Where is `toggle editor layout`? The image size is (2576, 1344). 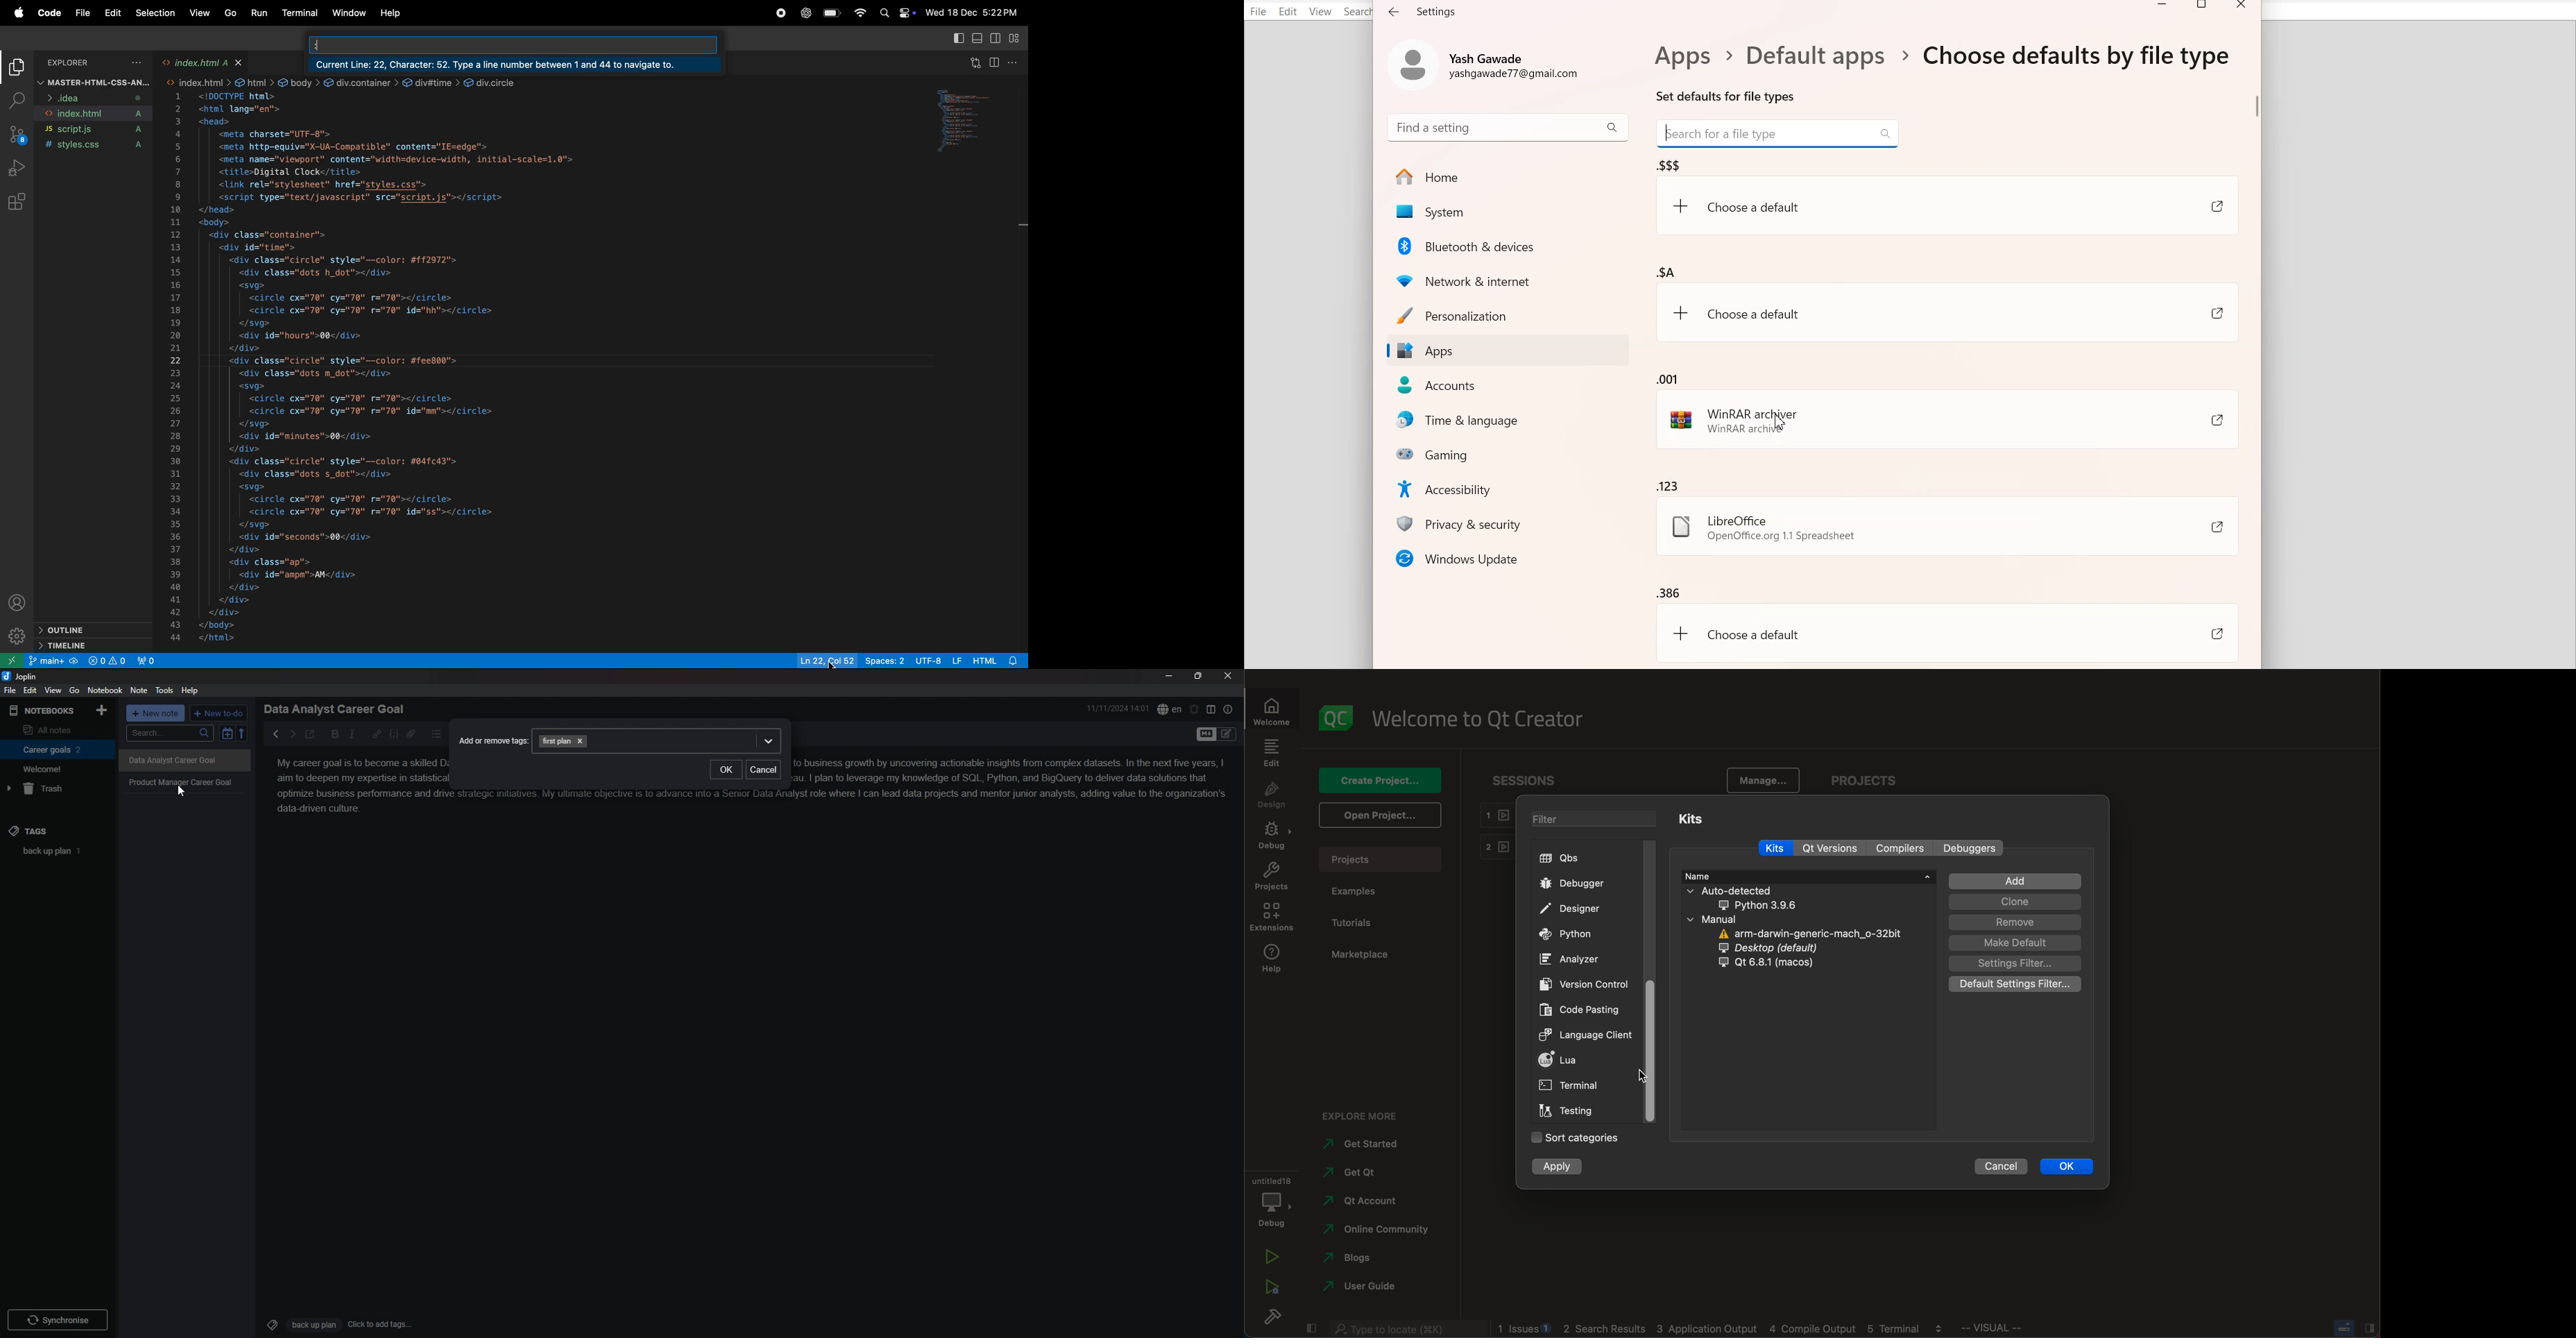
toggle editor layout is located at coordinates (1211, 709).